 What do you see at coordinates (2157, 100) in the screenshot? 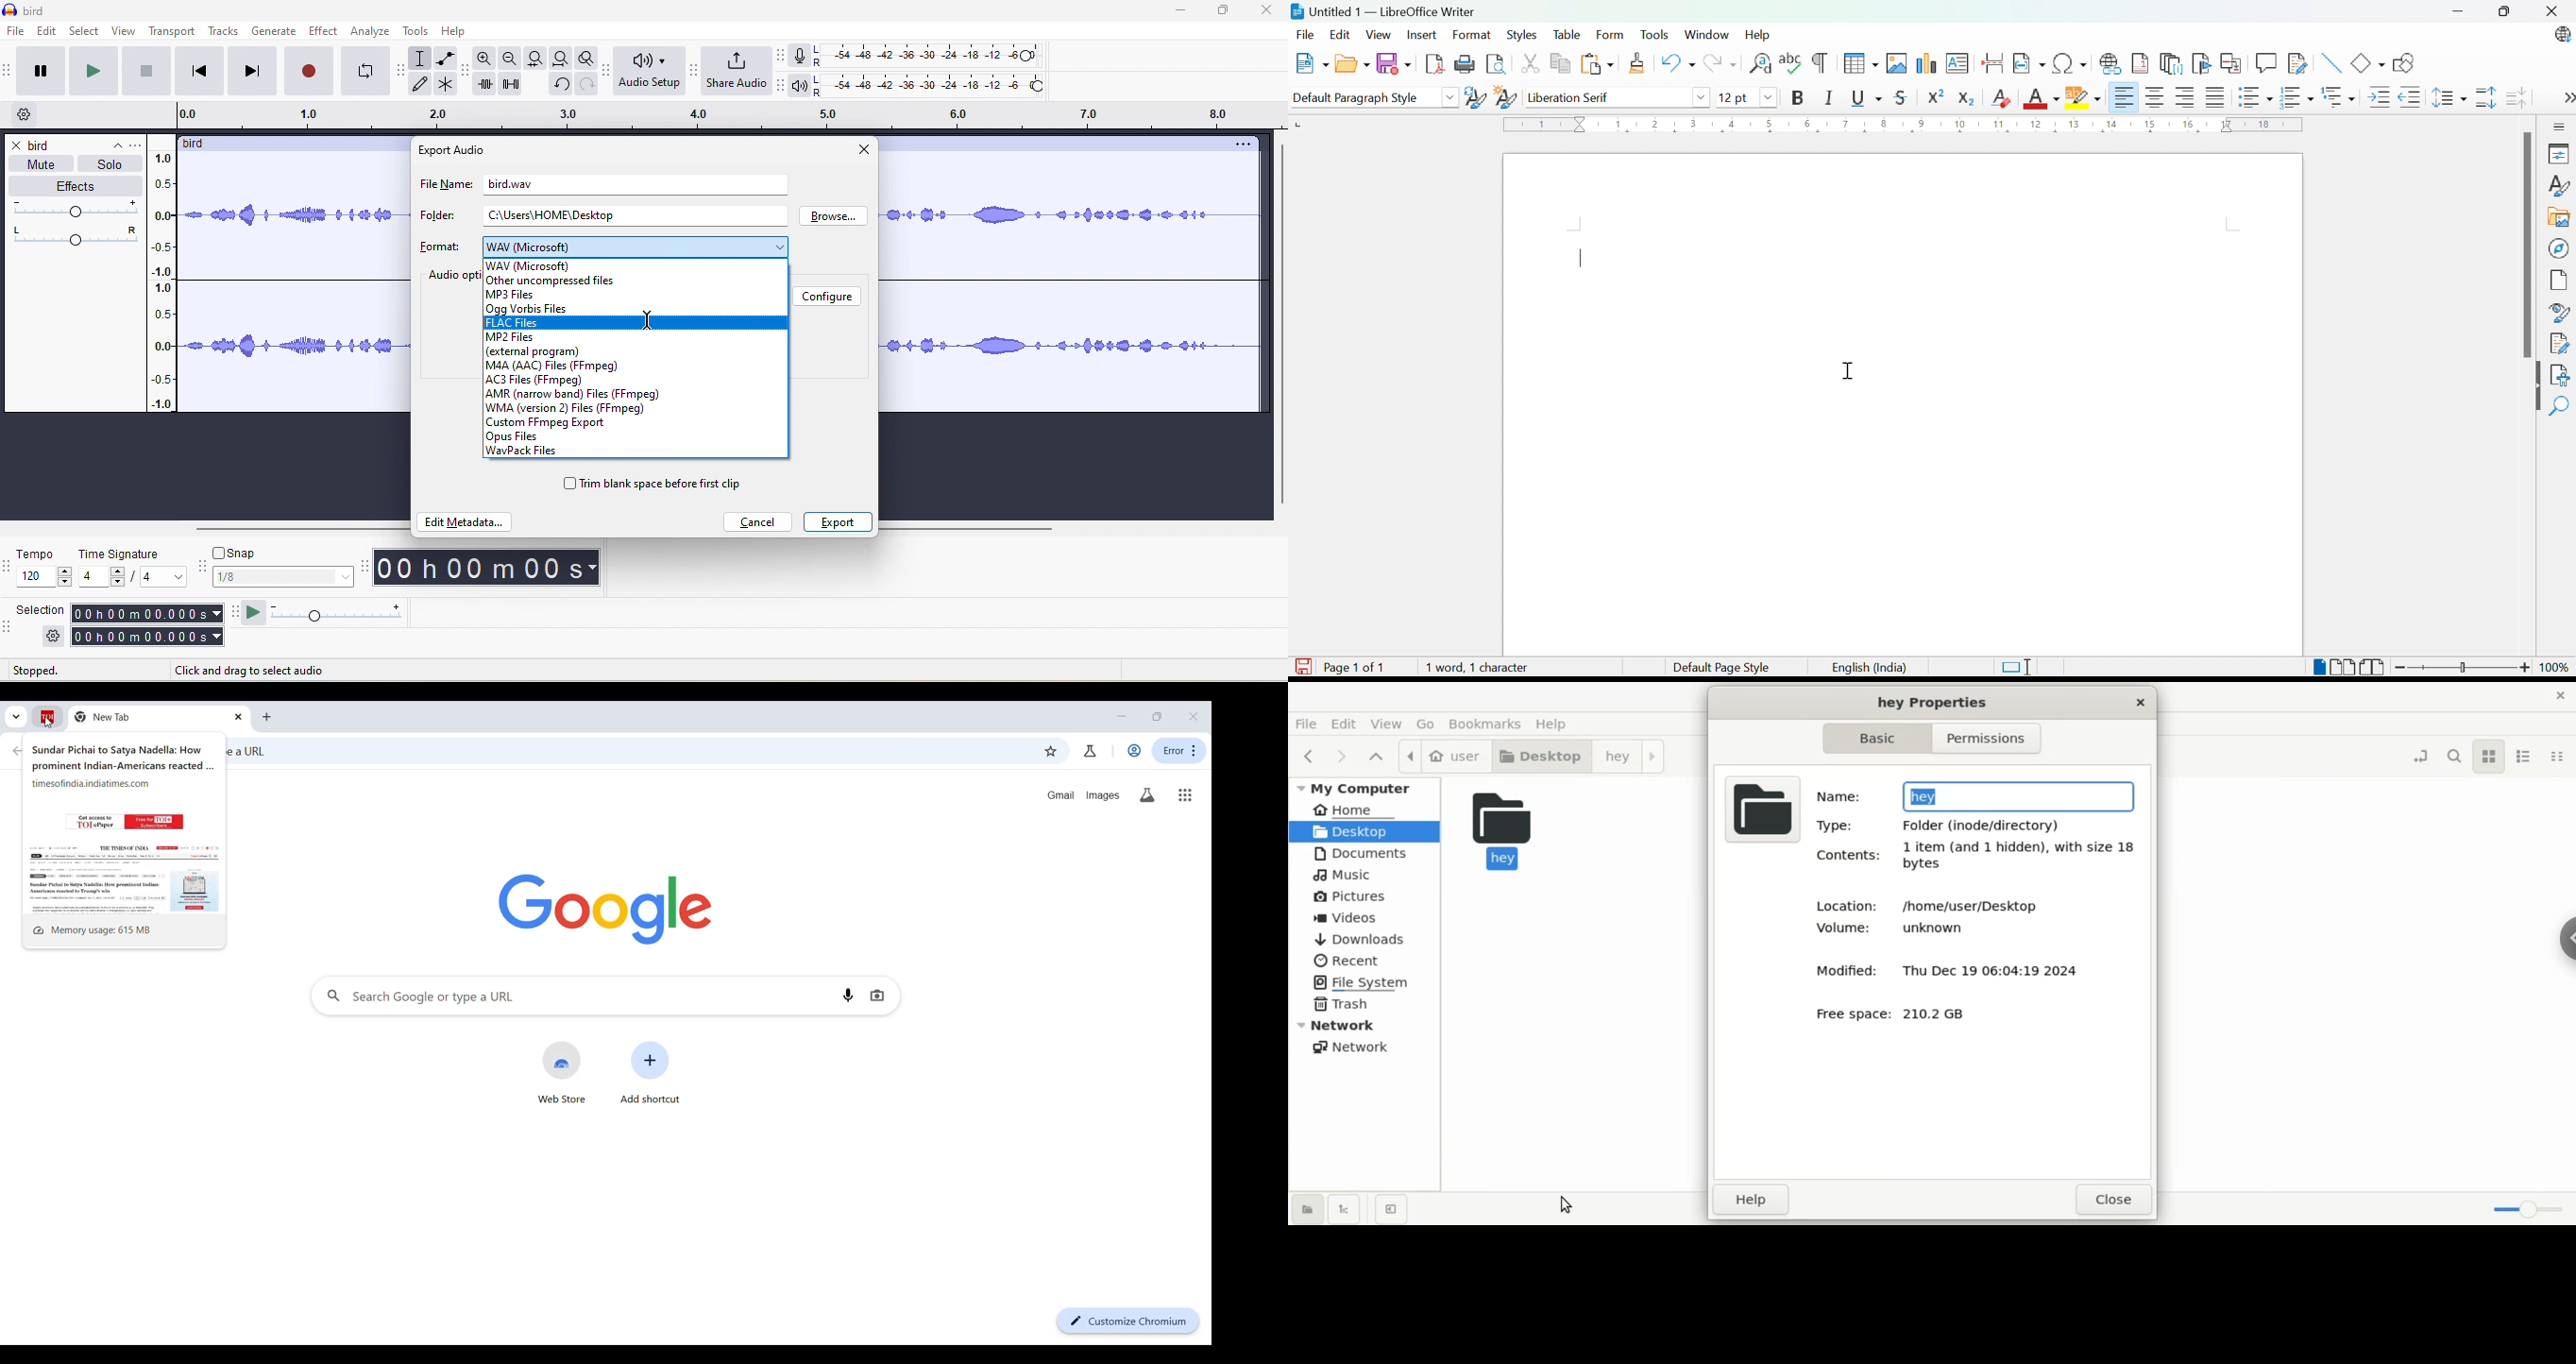
I see `Align center` at bounding box center [2157, 100].